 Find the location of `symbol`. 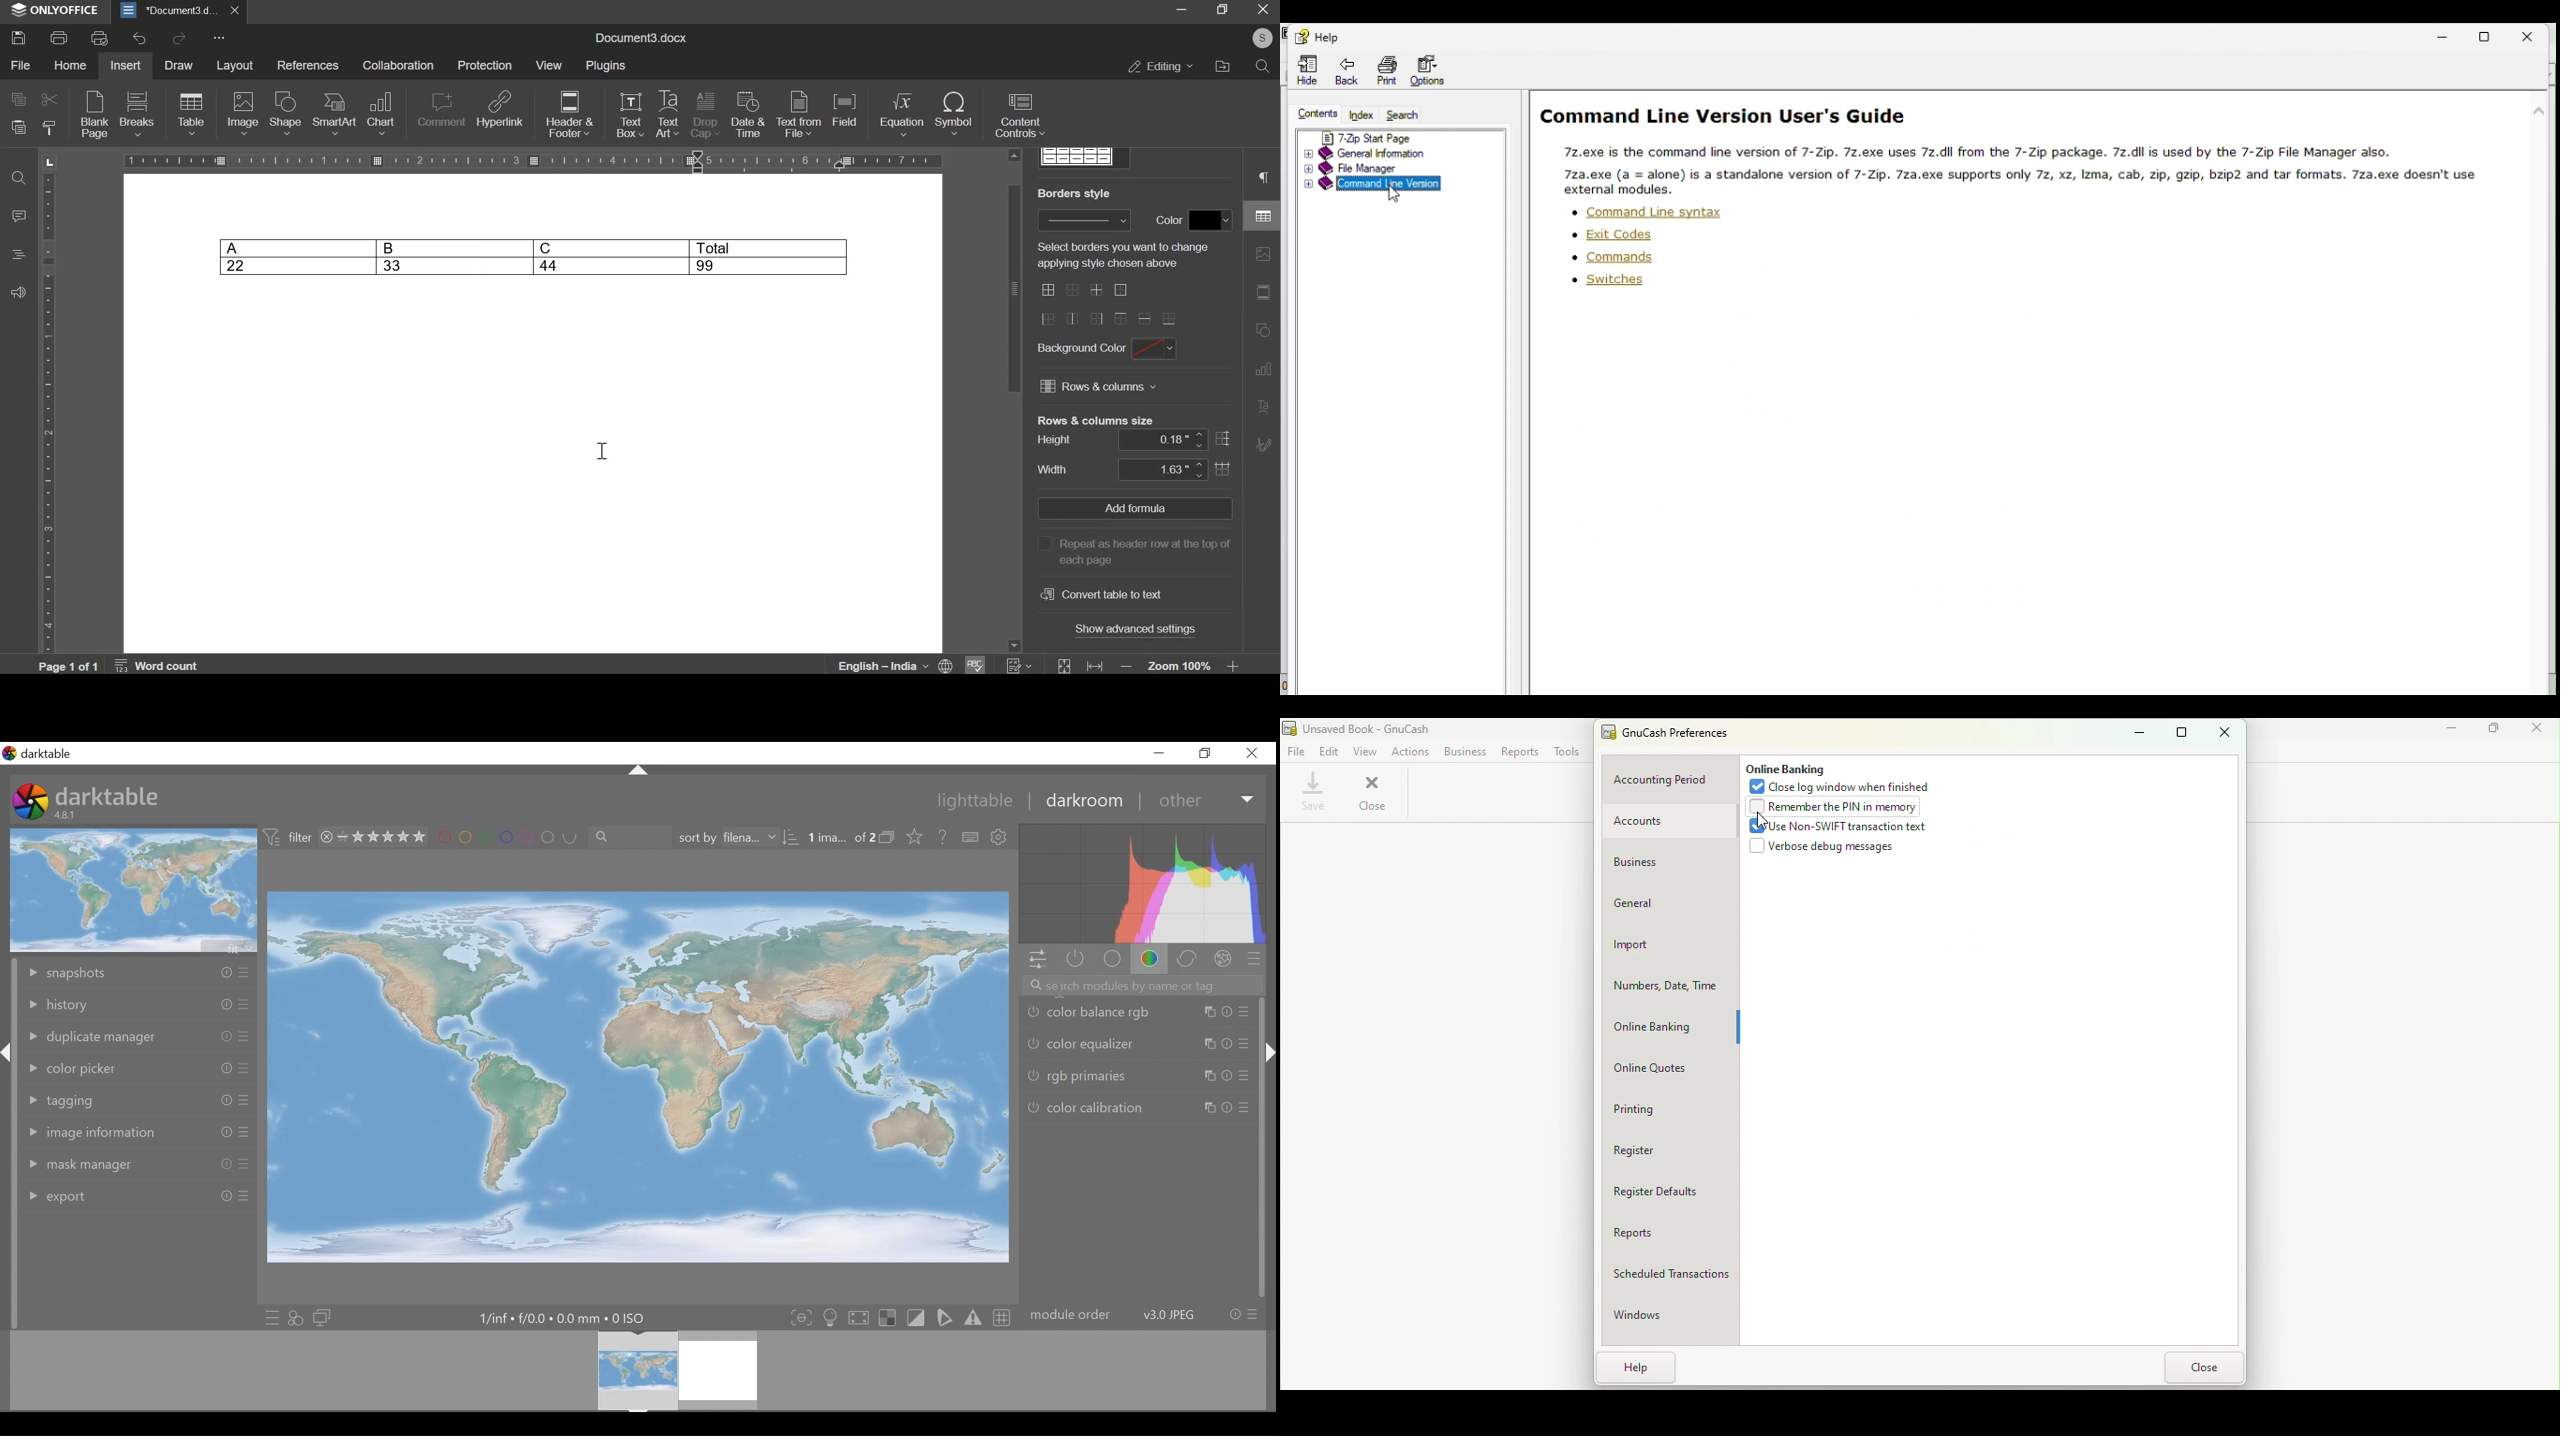

symbol is located at coordinates (954, 114).